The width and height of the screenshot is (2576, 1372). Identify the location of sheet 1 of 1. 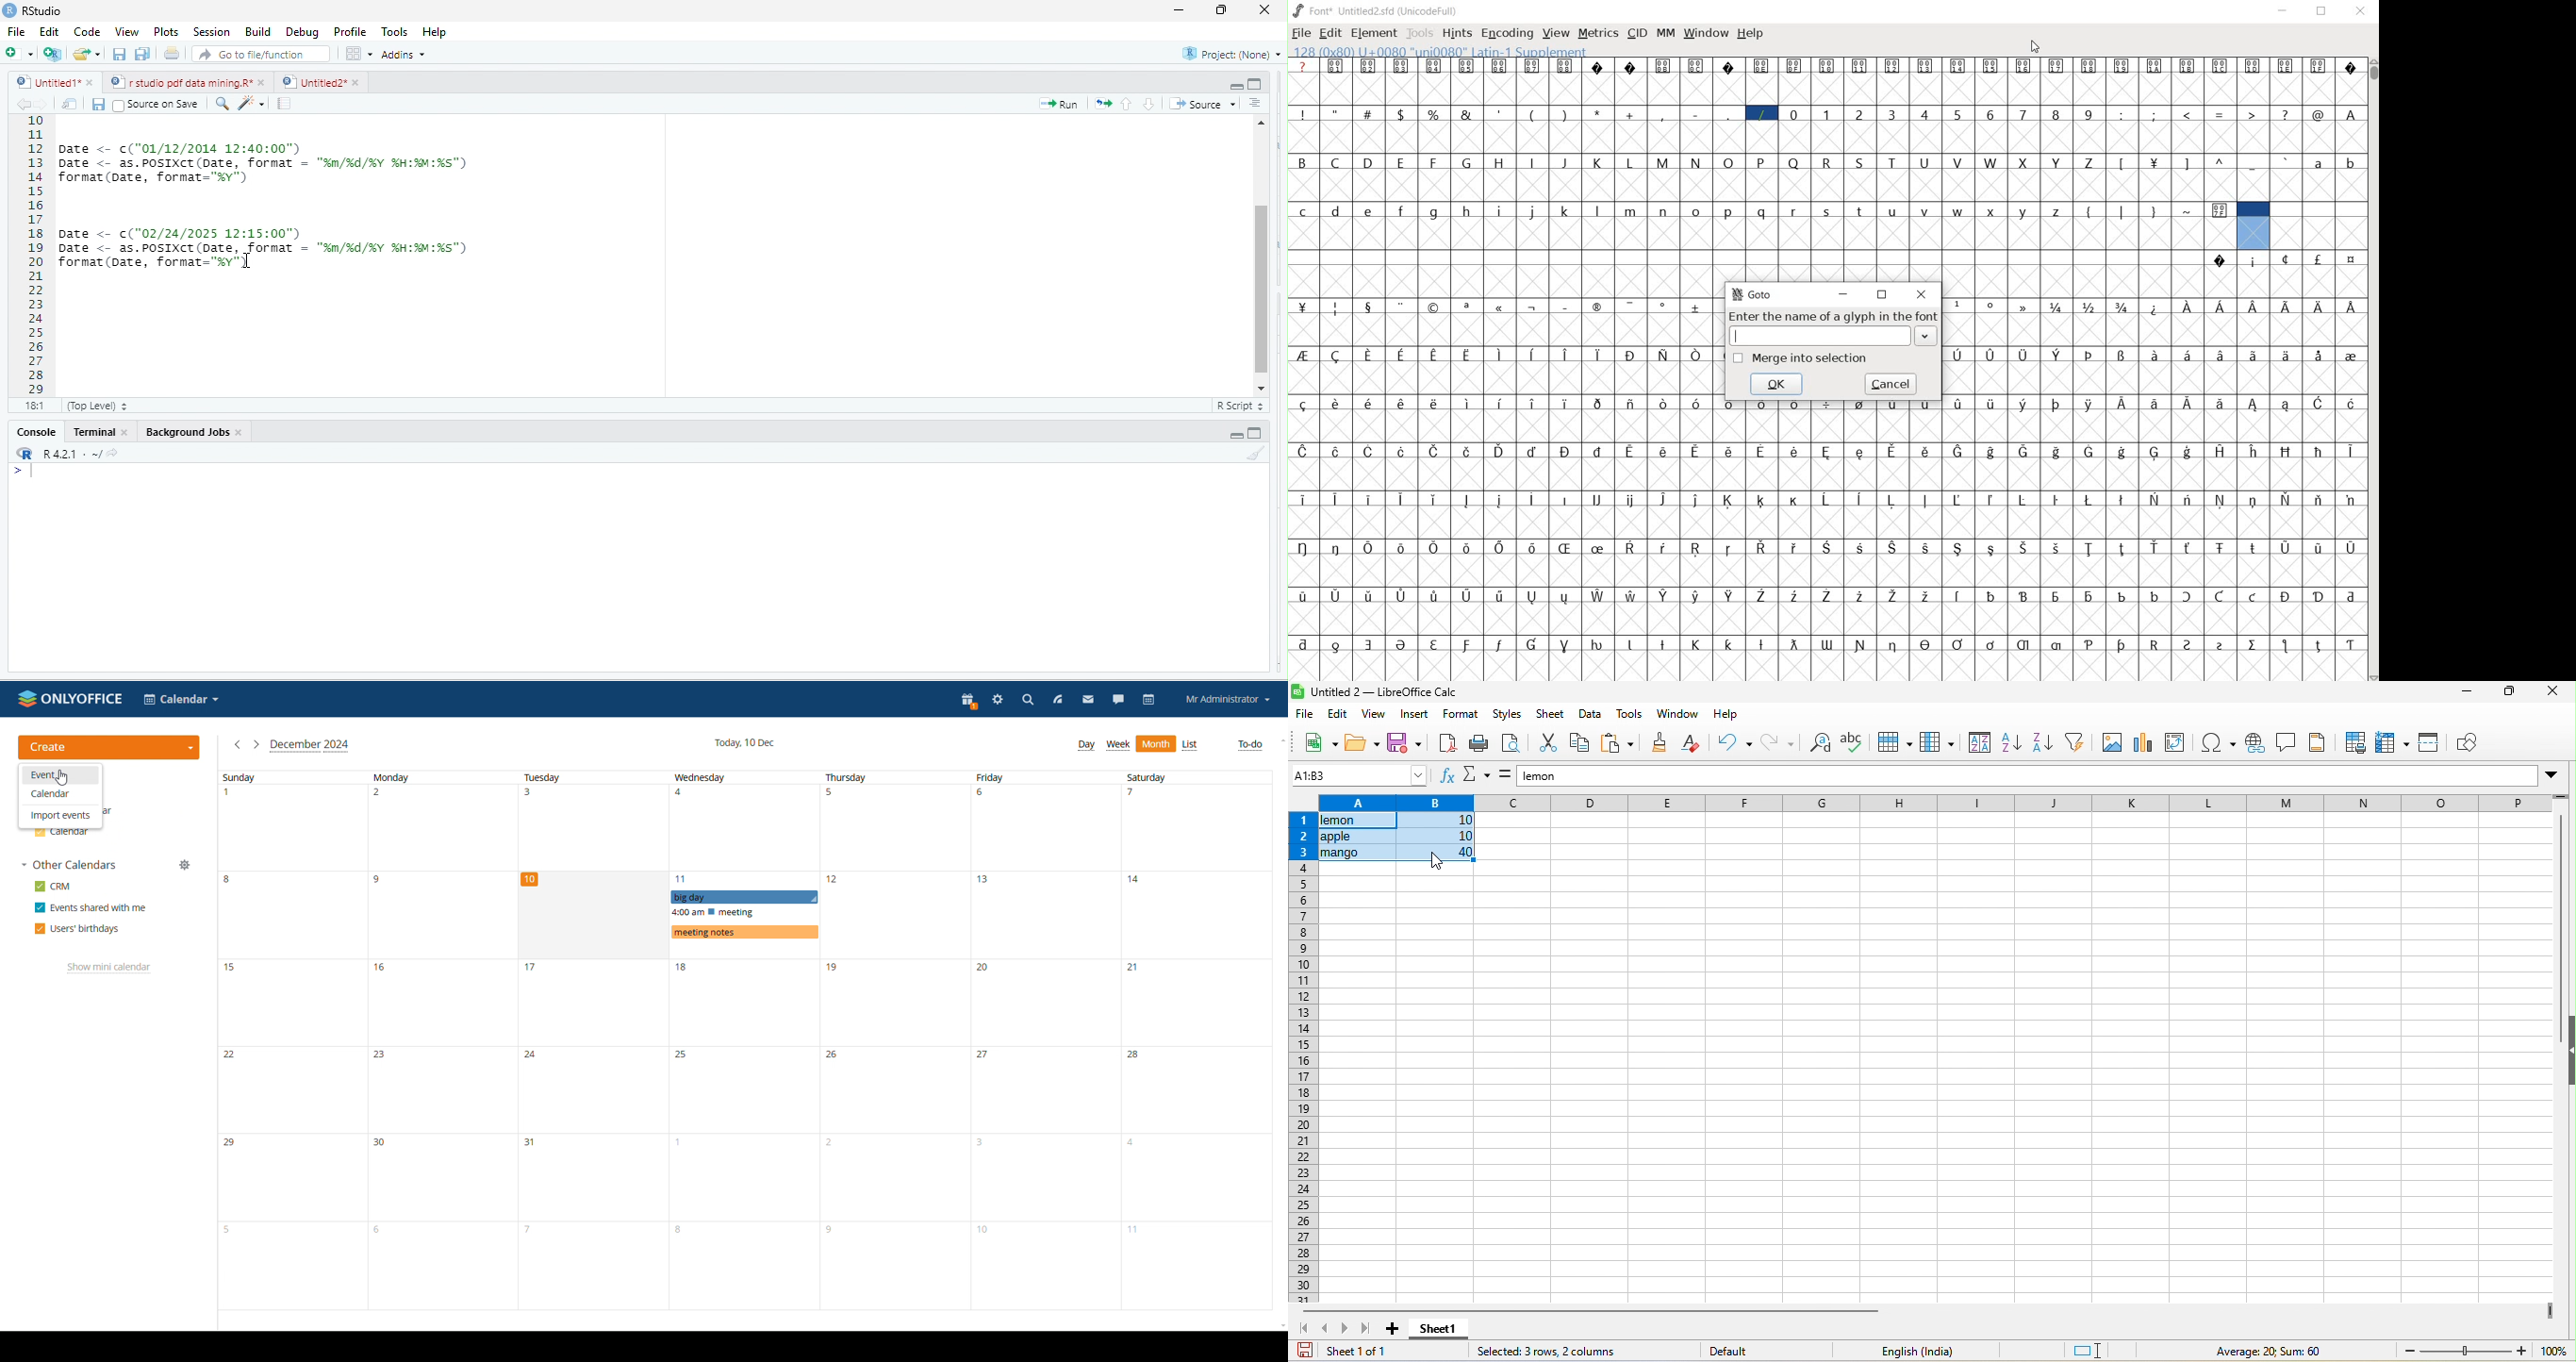
(1356, 1353).